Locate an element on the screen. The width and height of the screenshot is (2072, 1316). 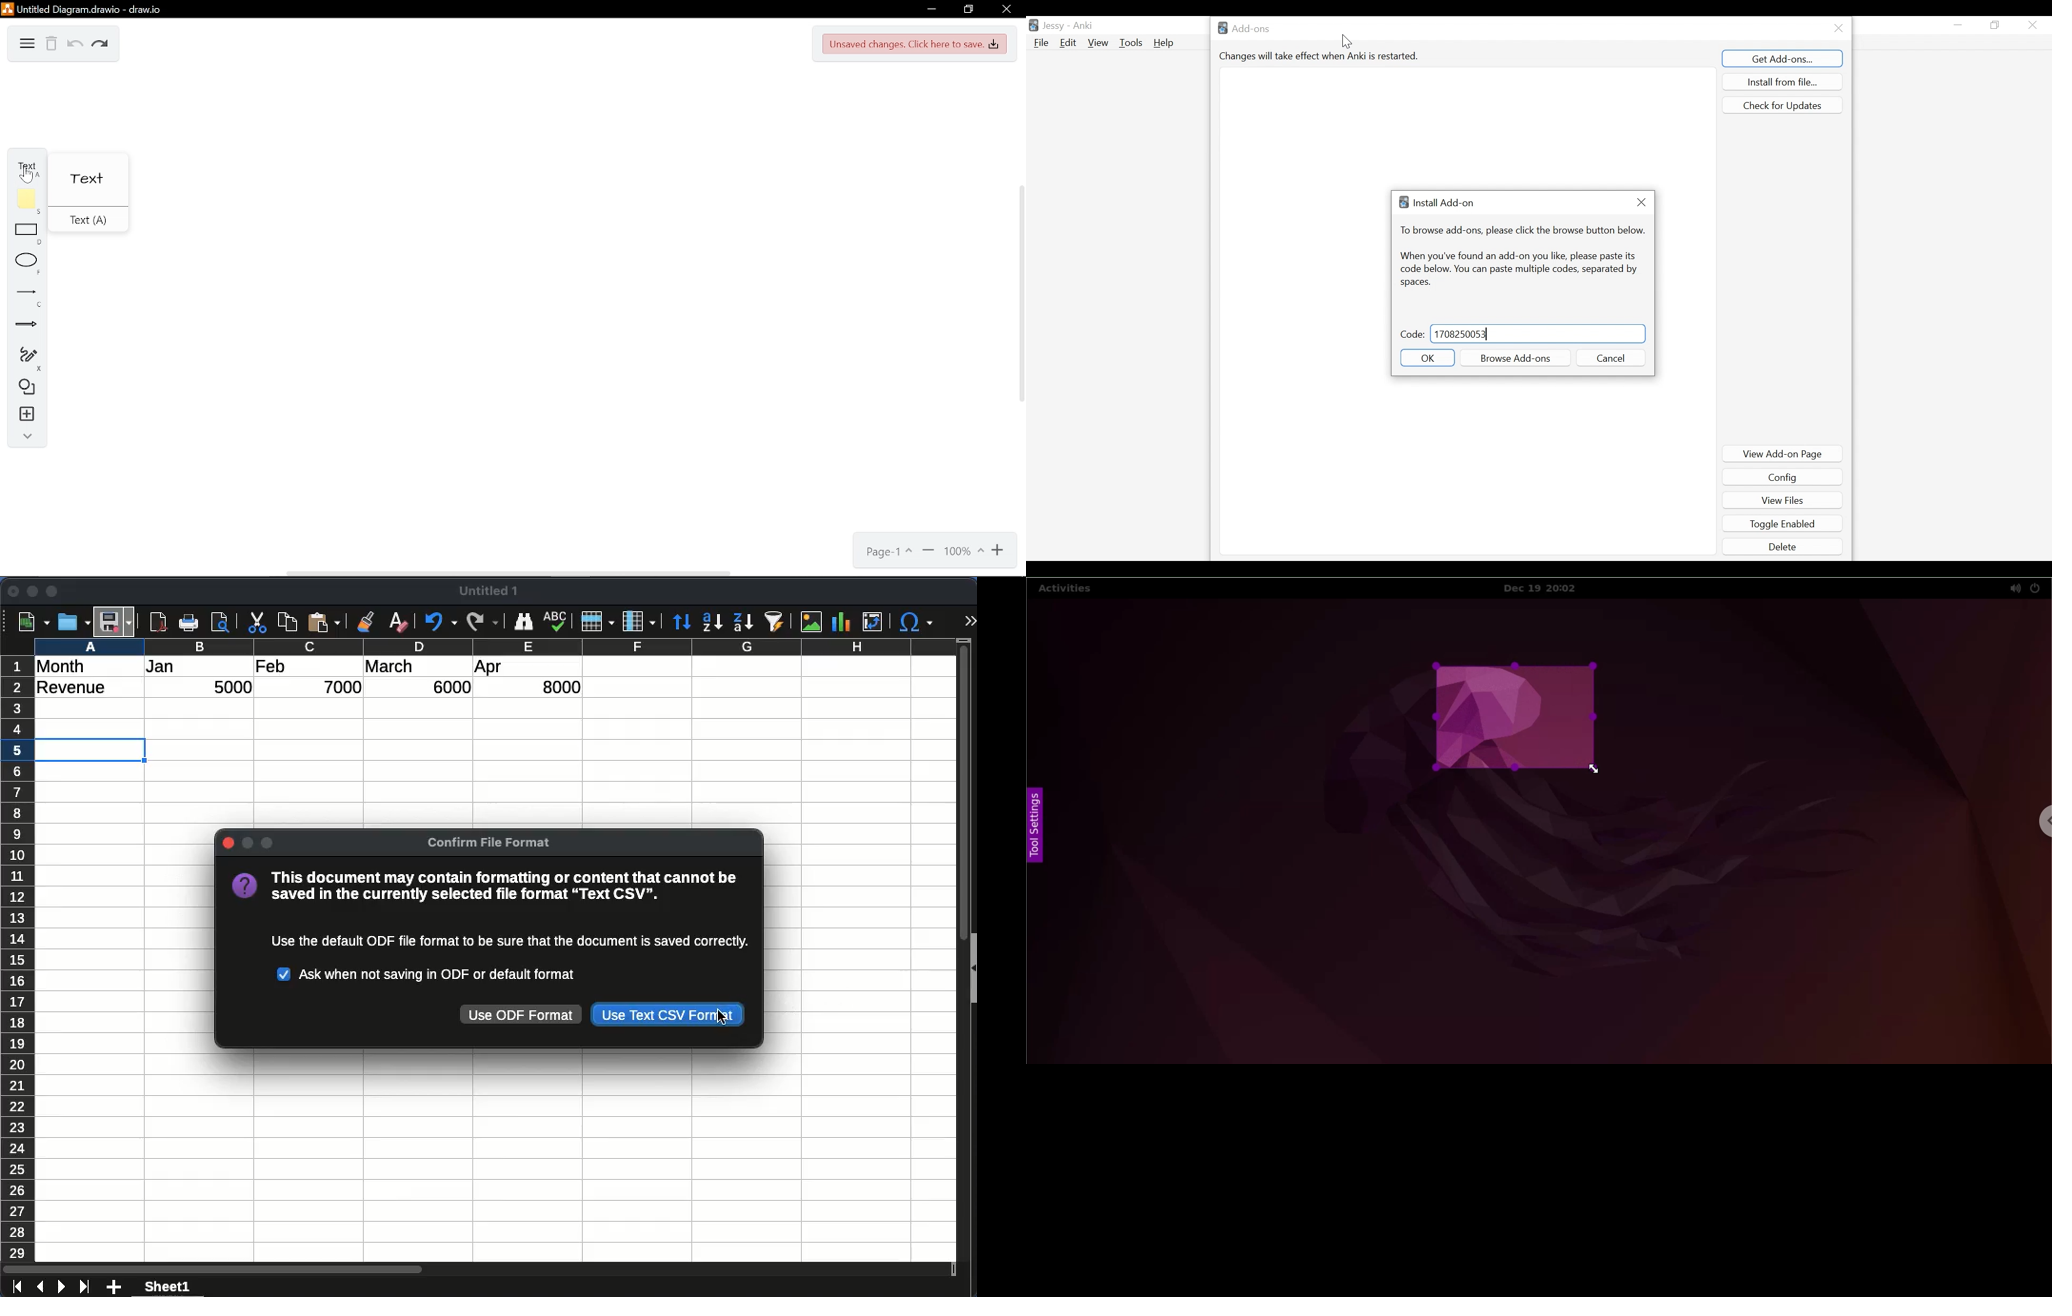
This document may contain formatting or content that cannot be
saved in the currently selected file format “Text CSV". is located at coordinates (506, 887).